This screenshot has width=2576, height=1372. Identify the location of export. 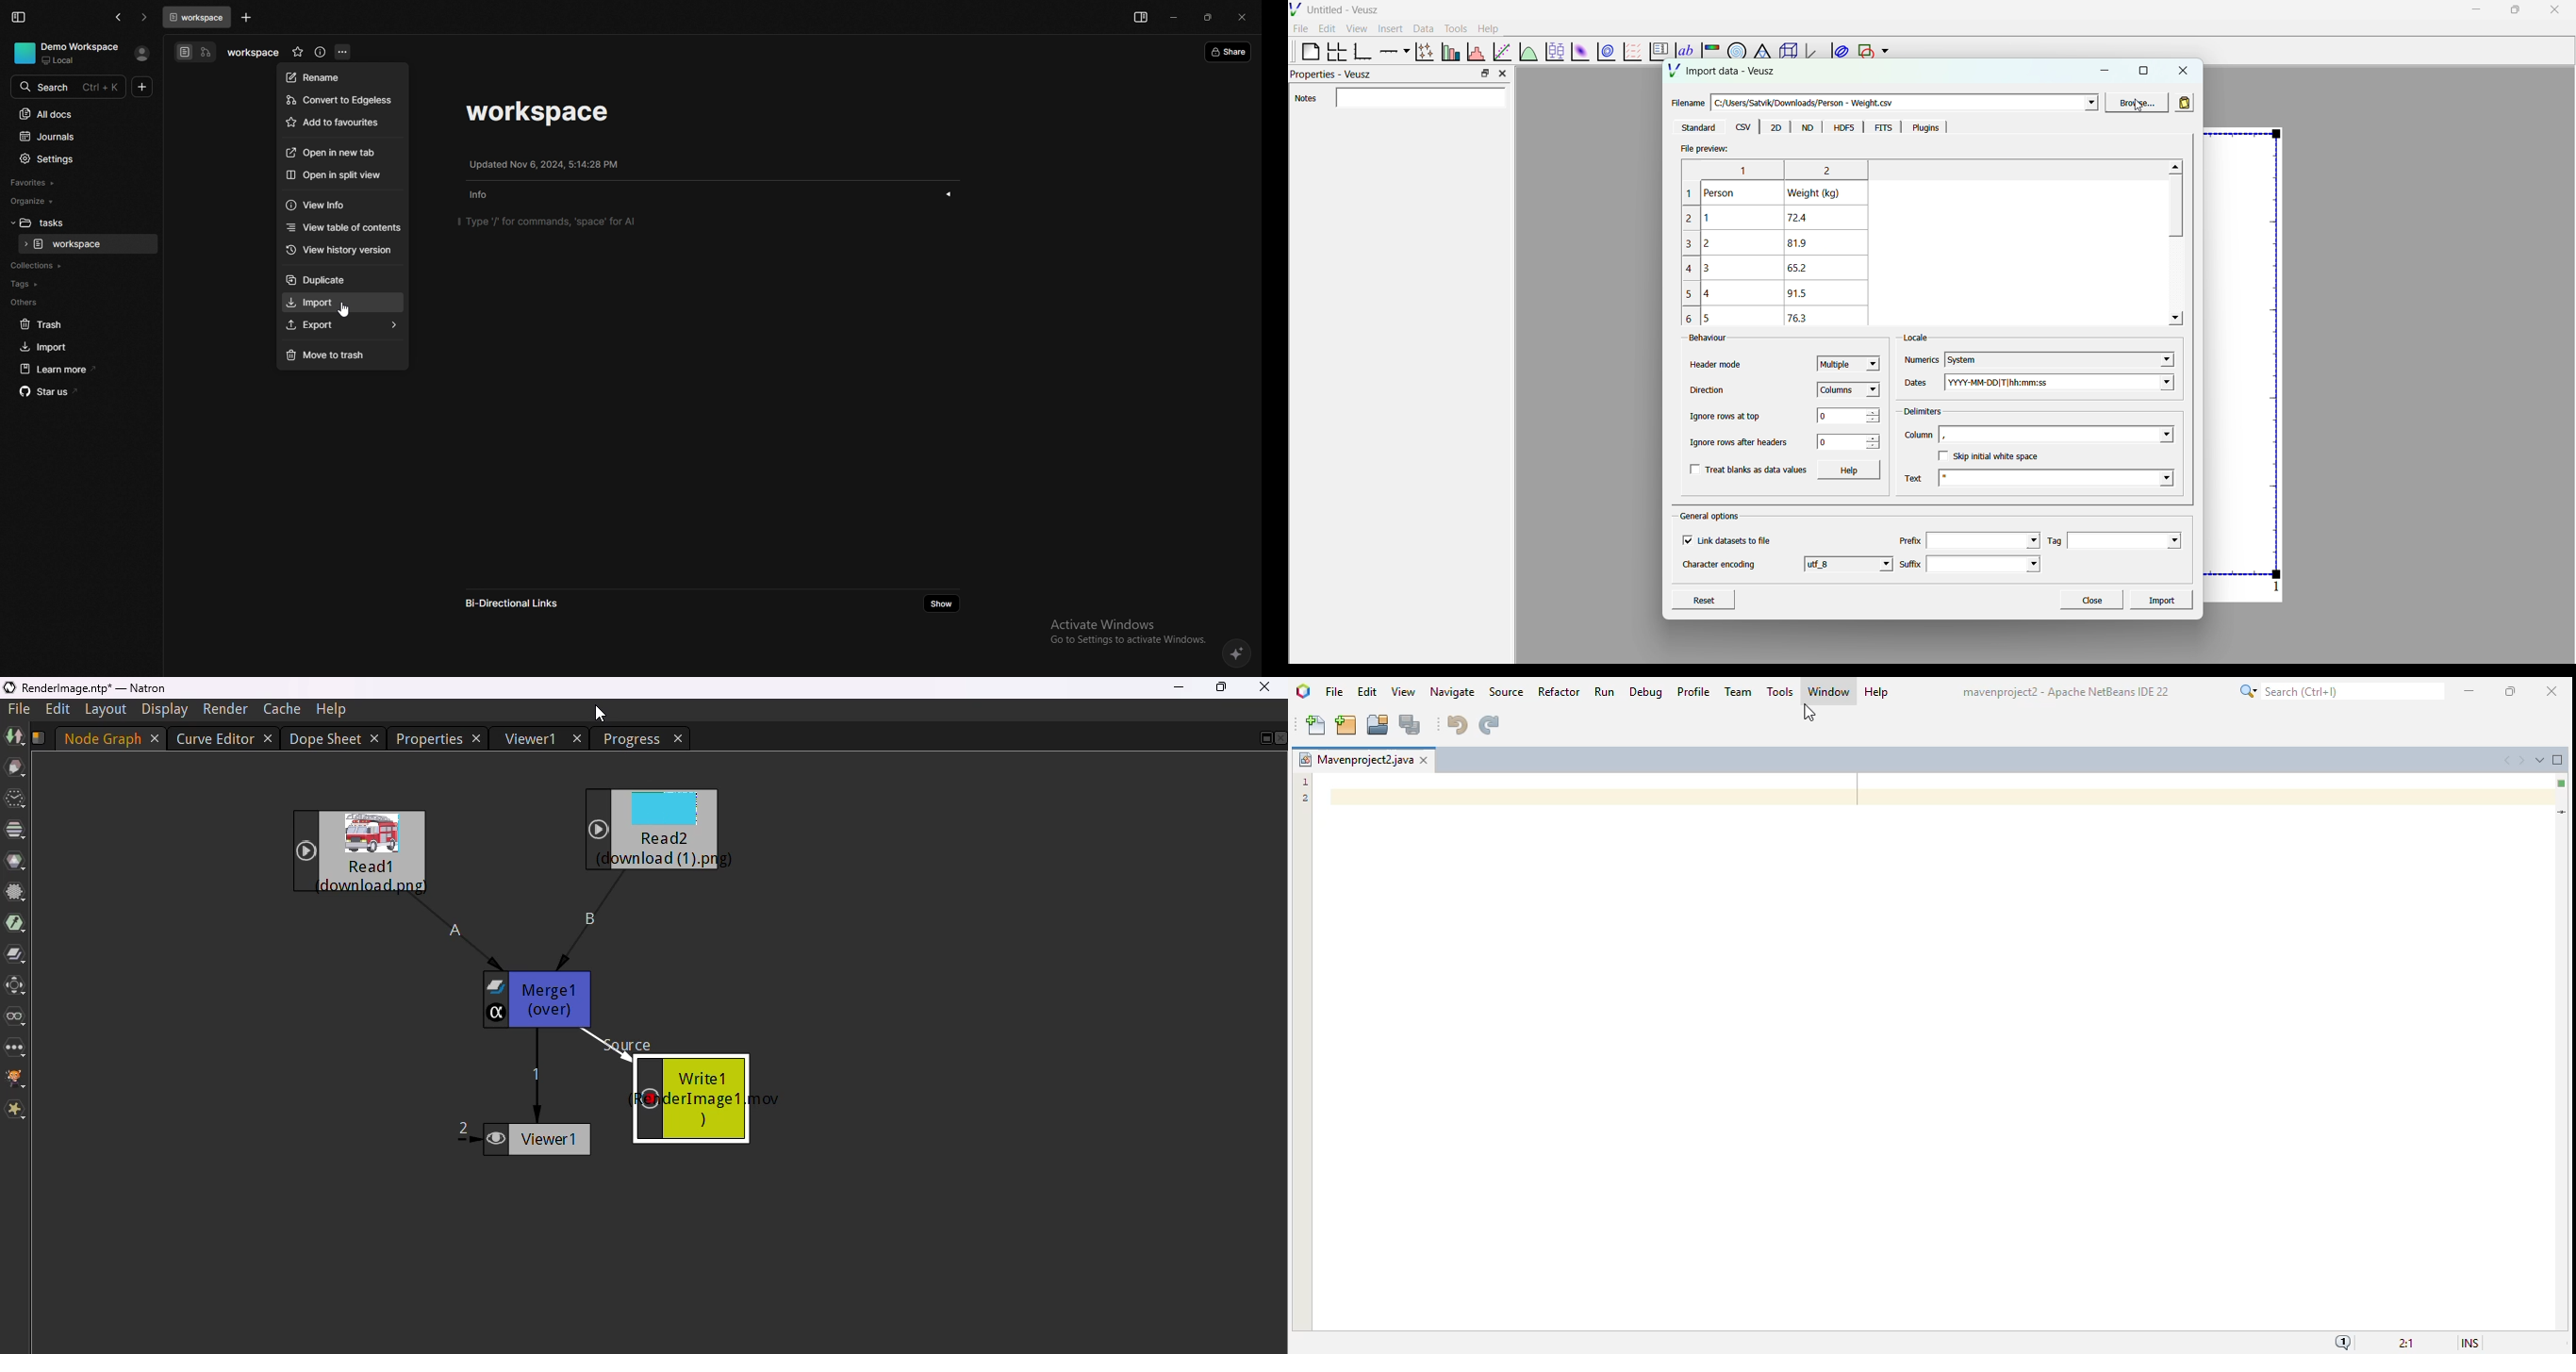
(344, 326).